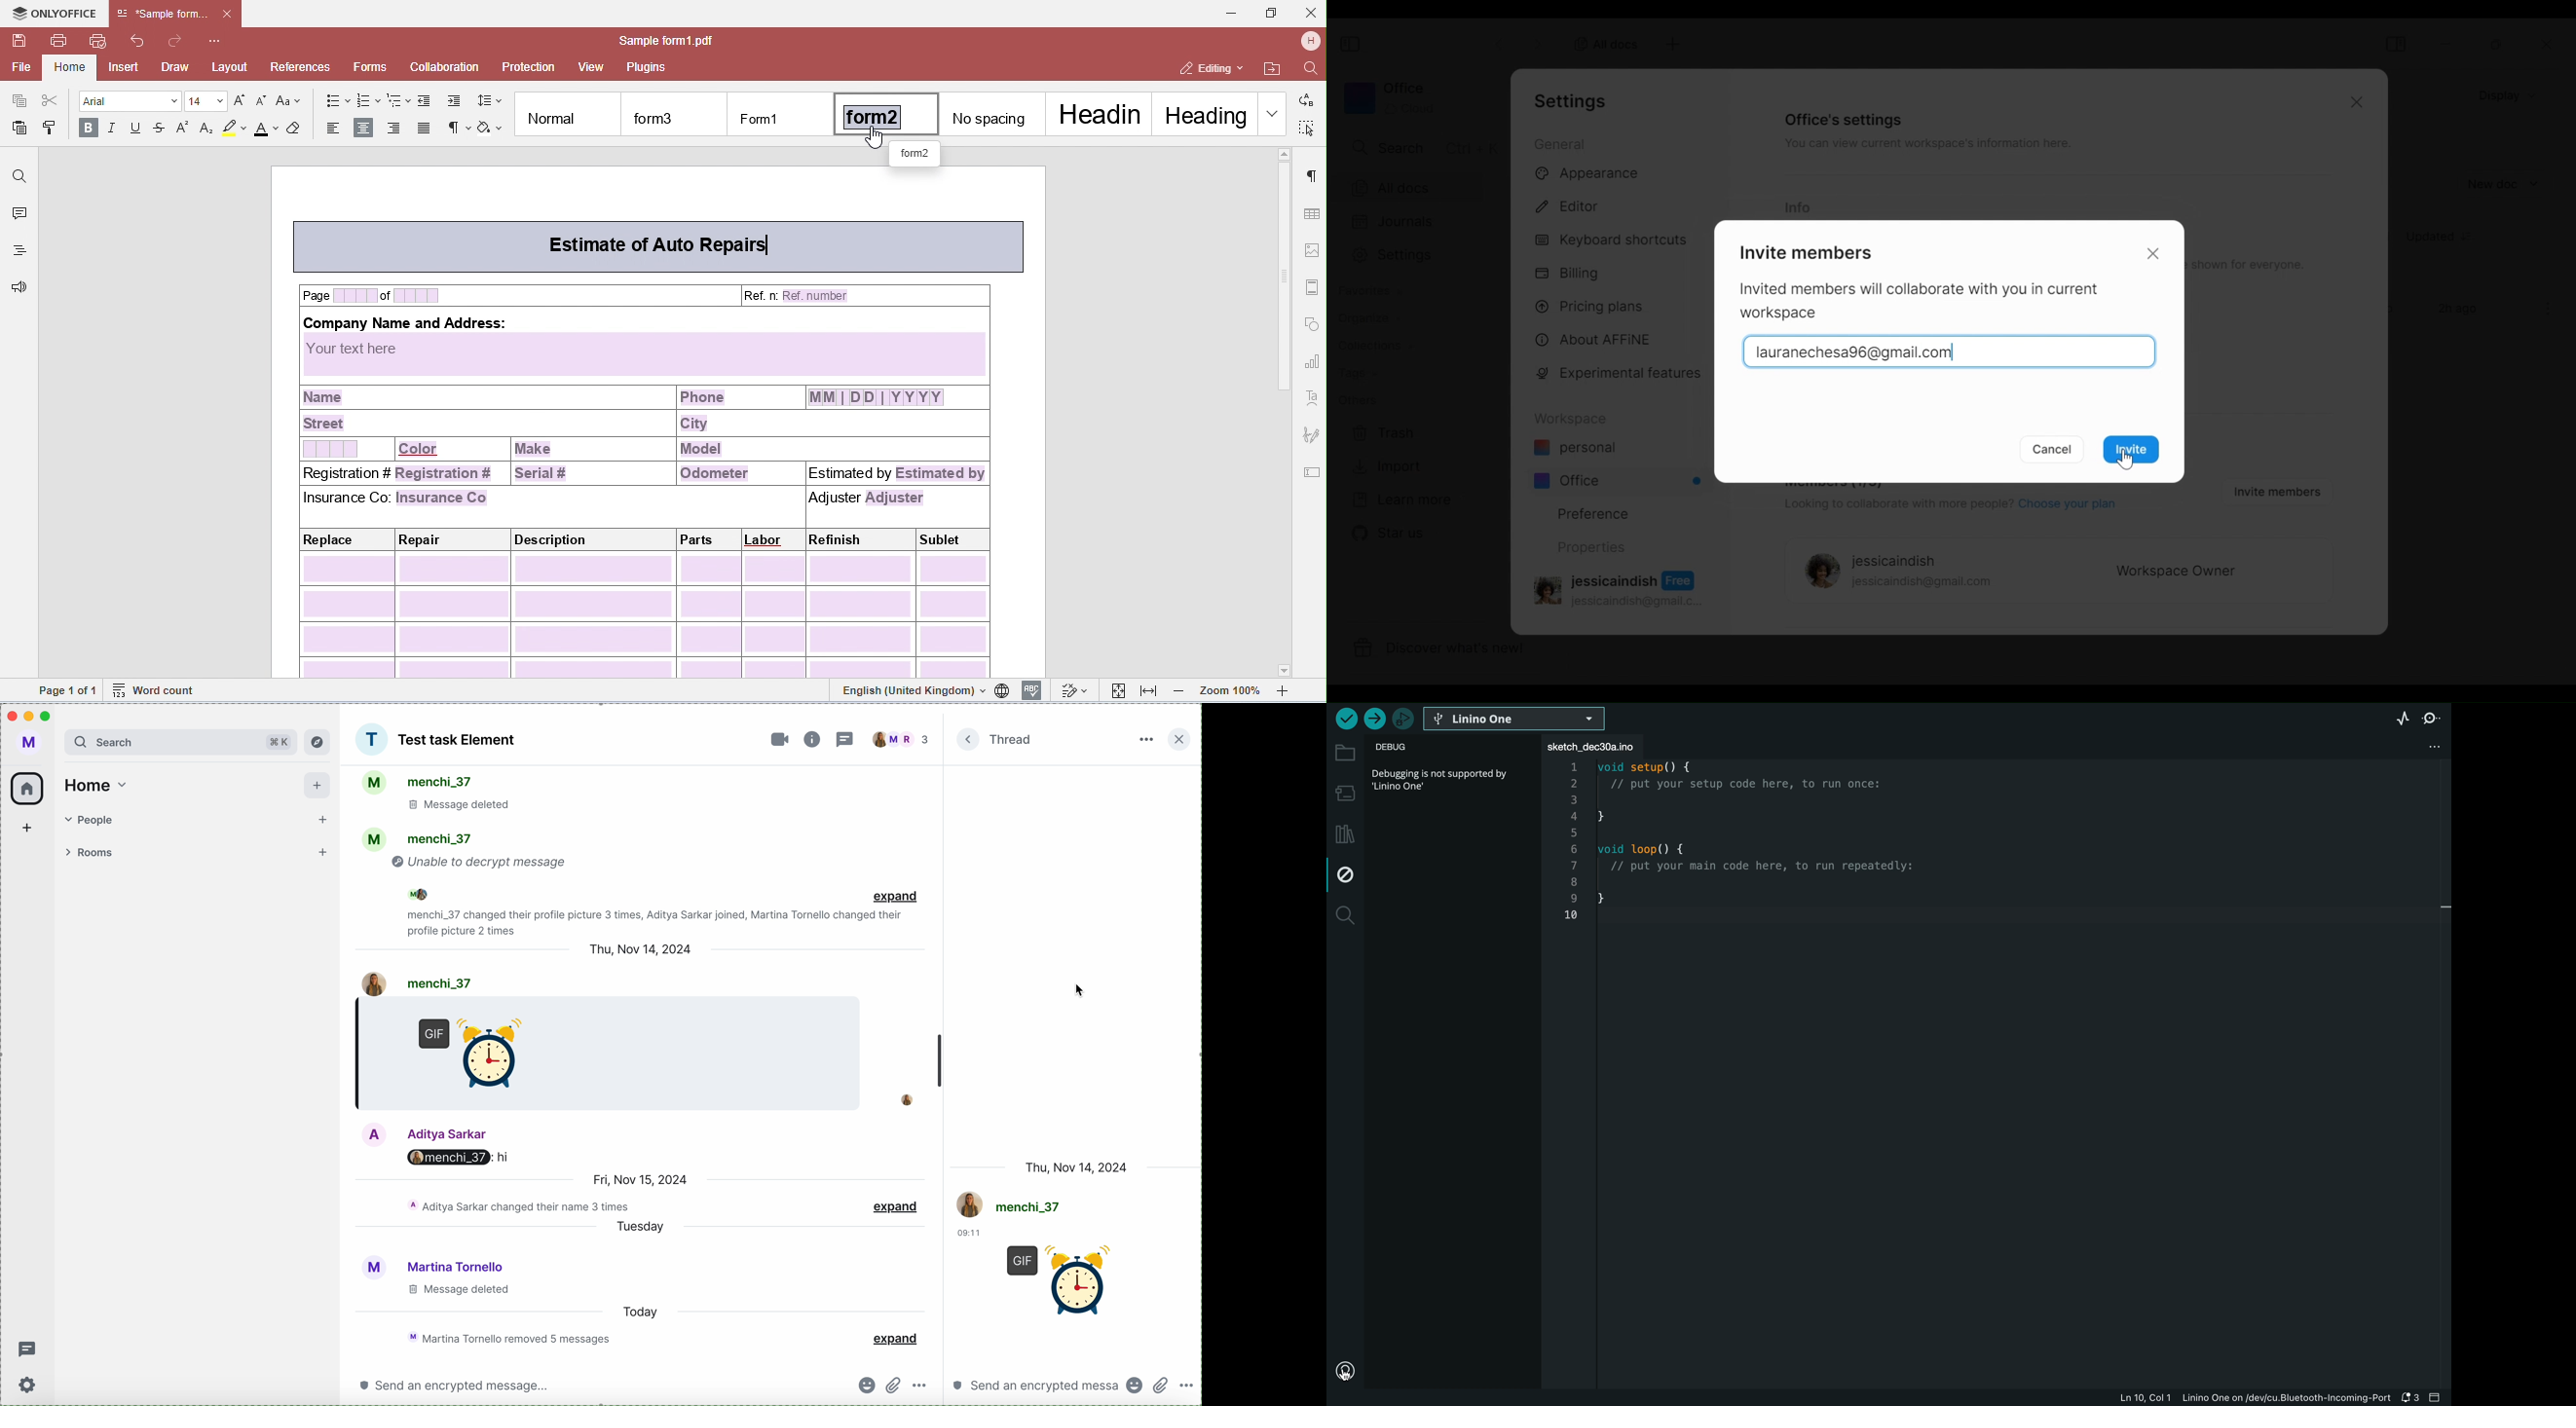  Describe the element at coordinates (1950, 350) in the screenshot. I see `Member"S Email address` at that location.